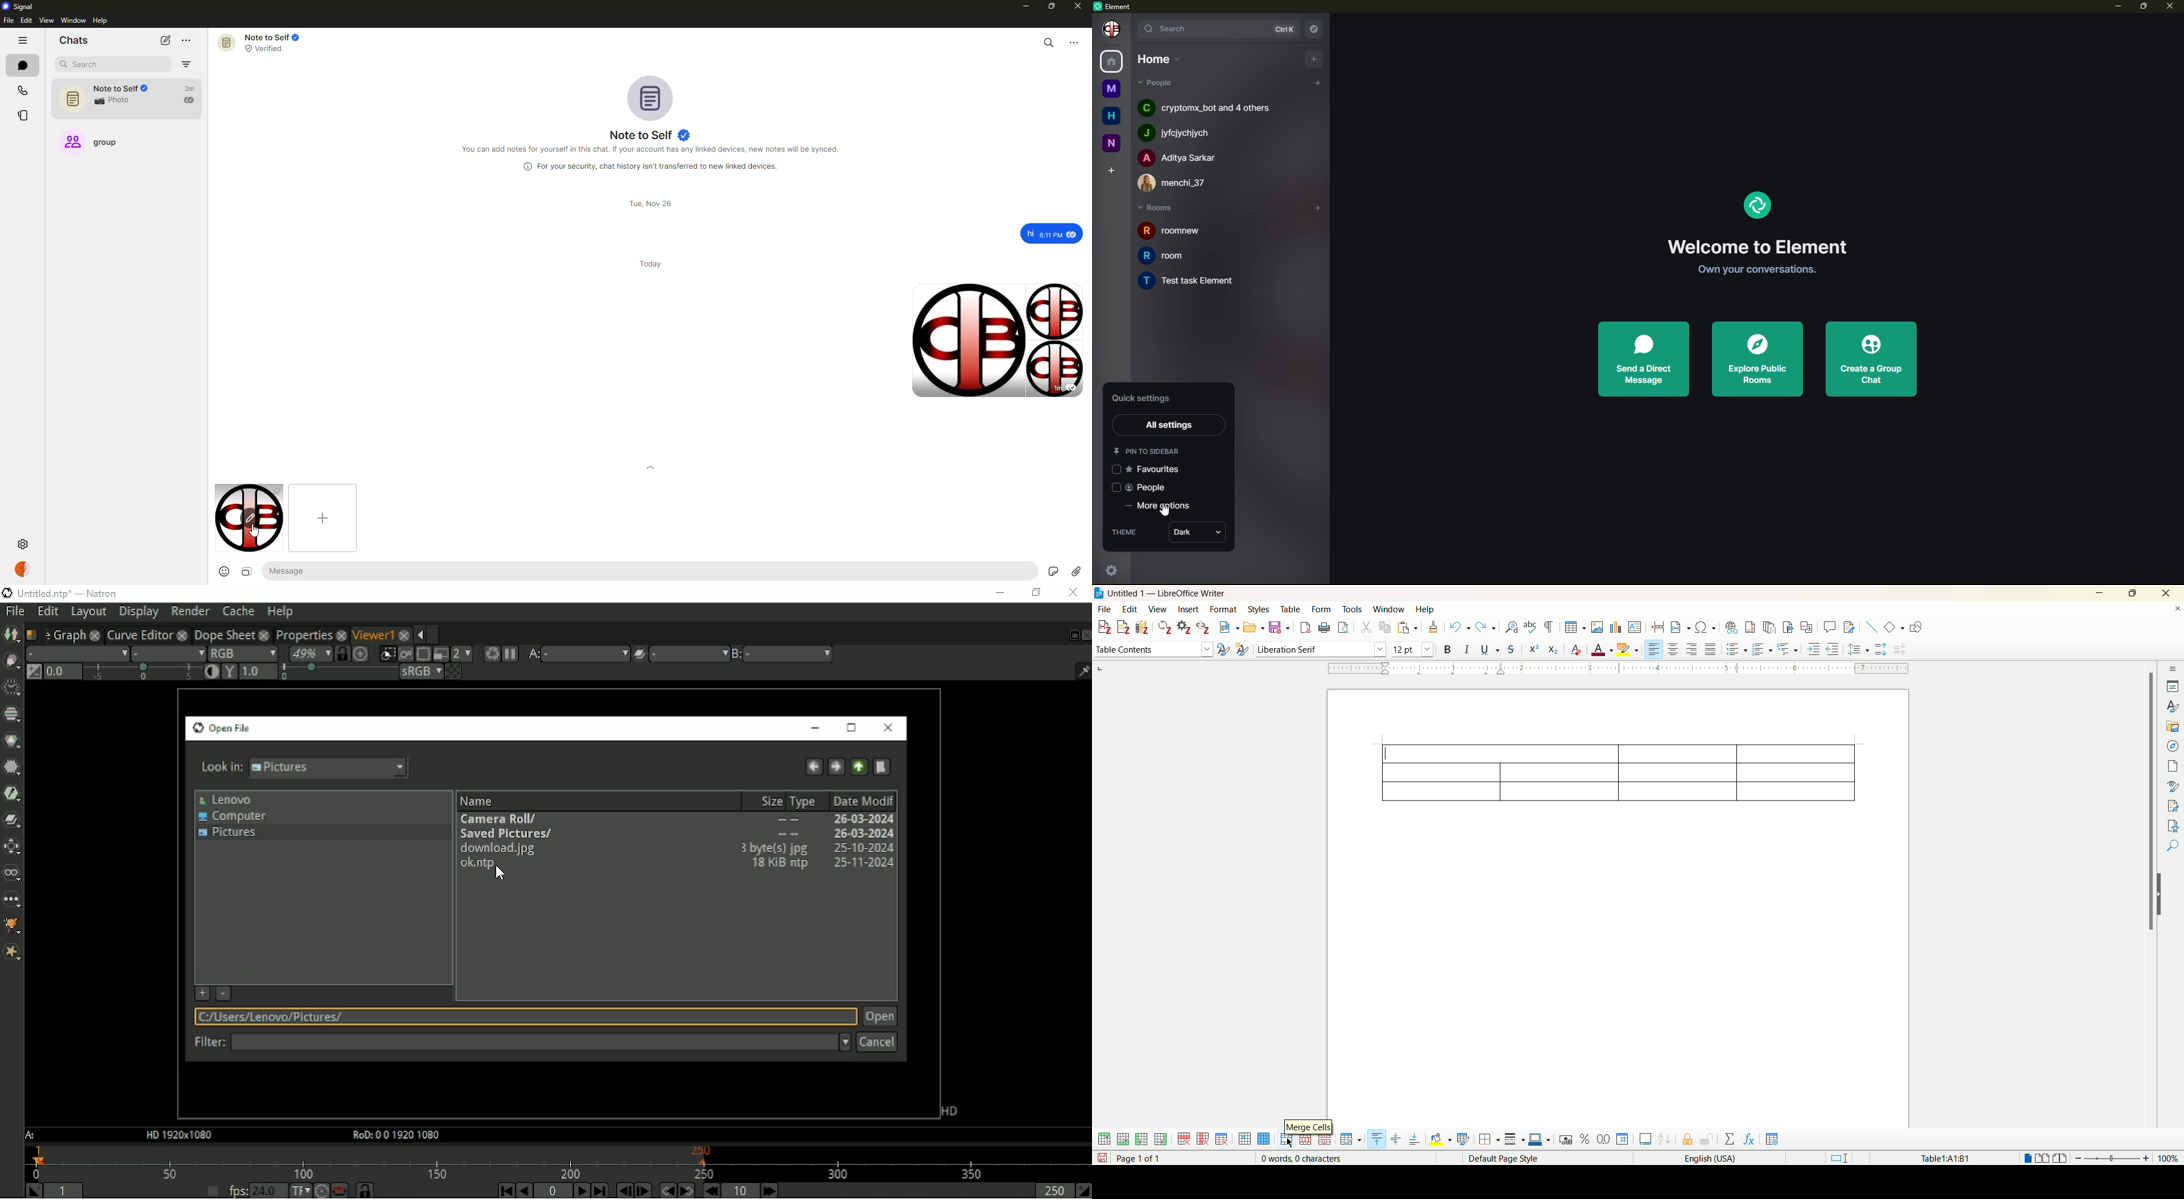 The height and width of the screenshot is (1204, 2184). What do you see at coordinates (1124, 1140) in the screenshot?
I see `insert row below` at bounding box center [1124, 1140].